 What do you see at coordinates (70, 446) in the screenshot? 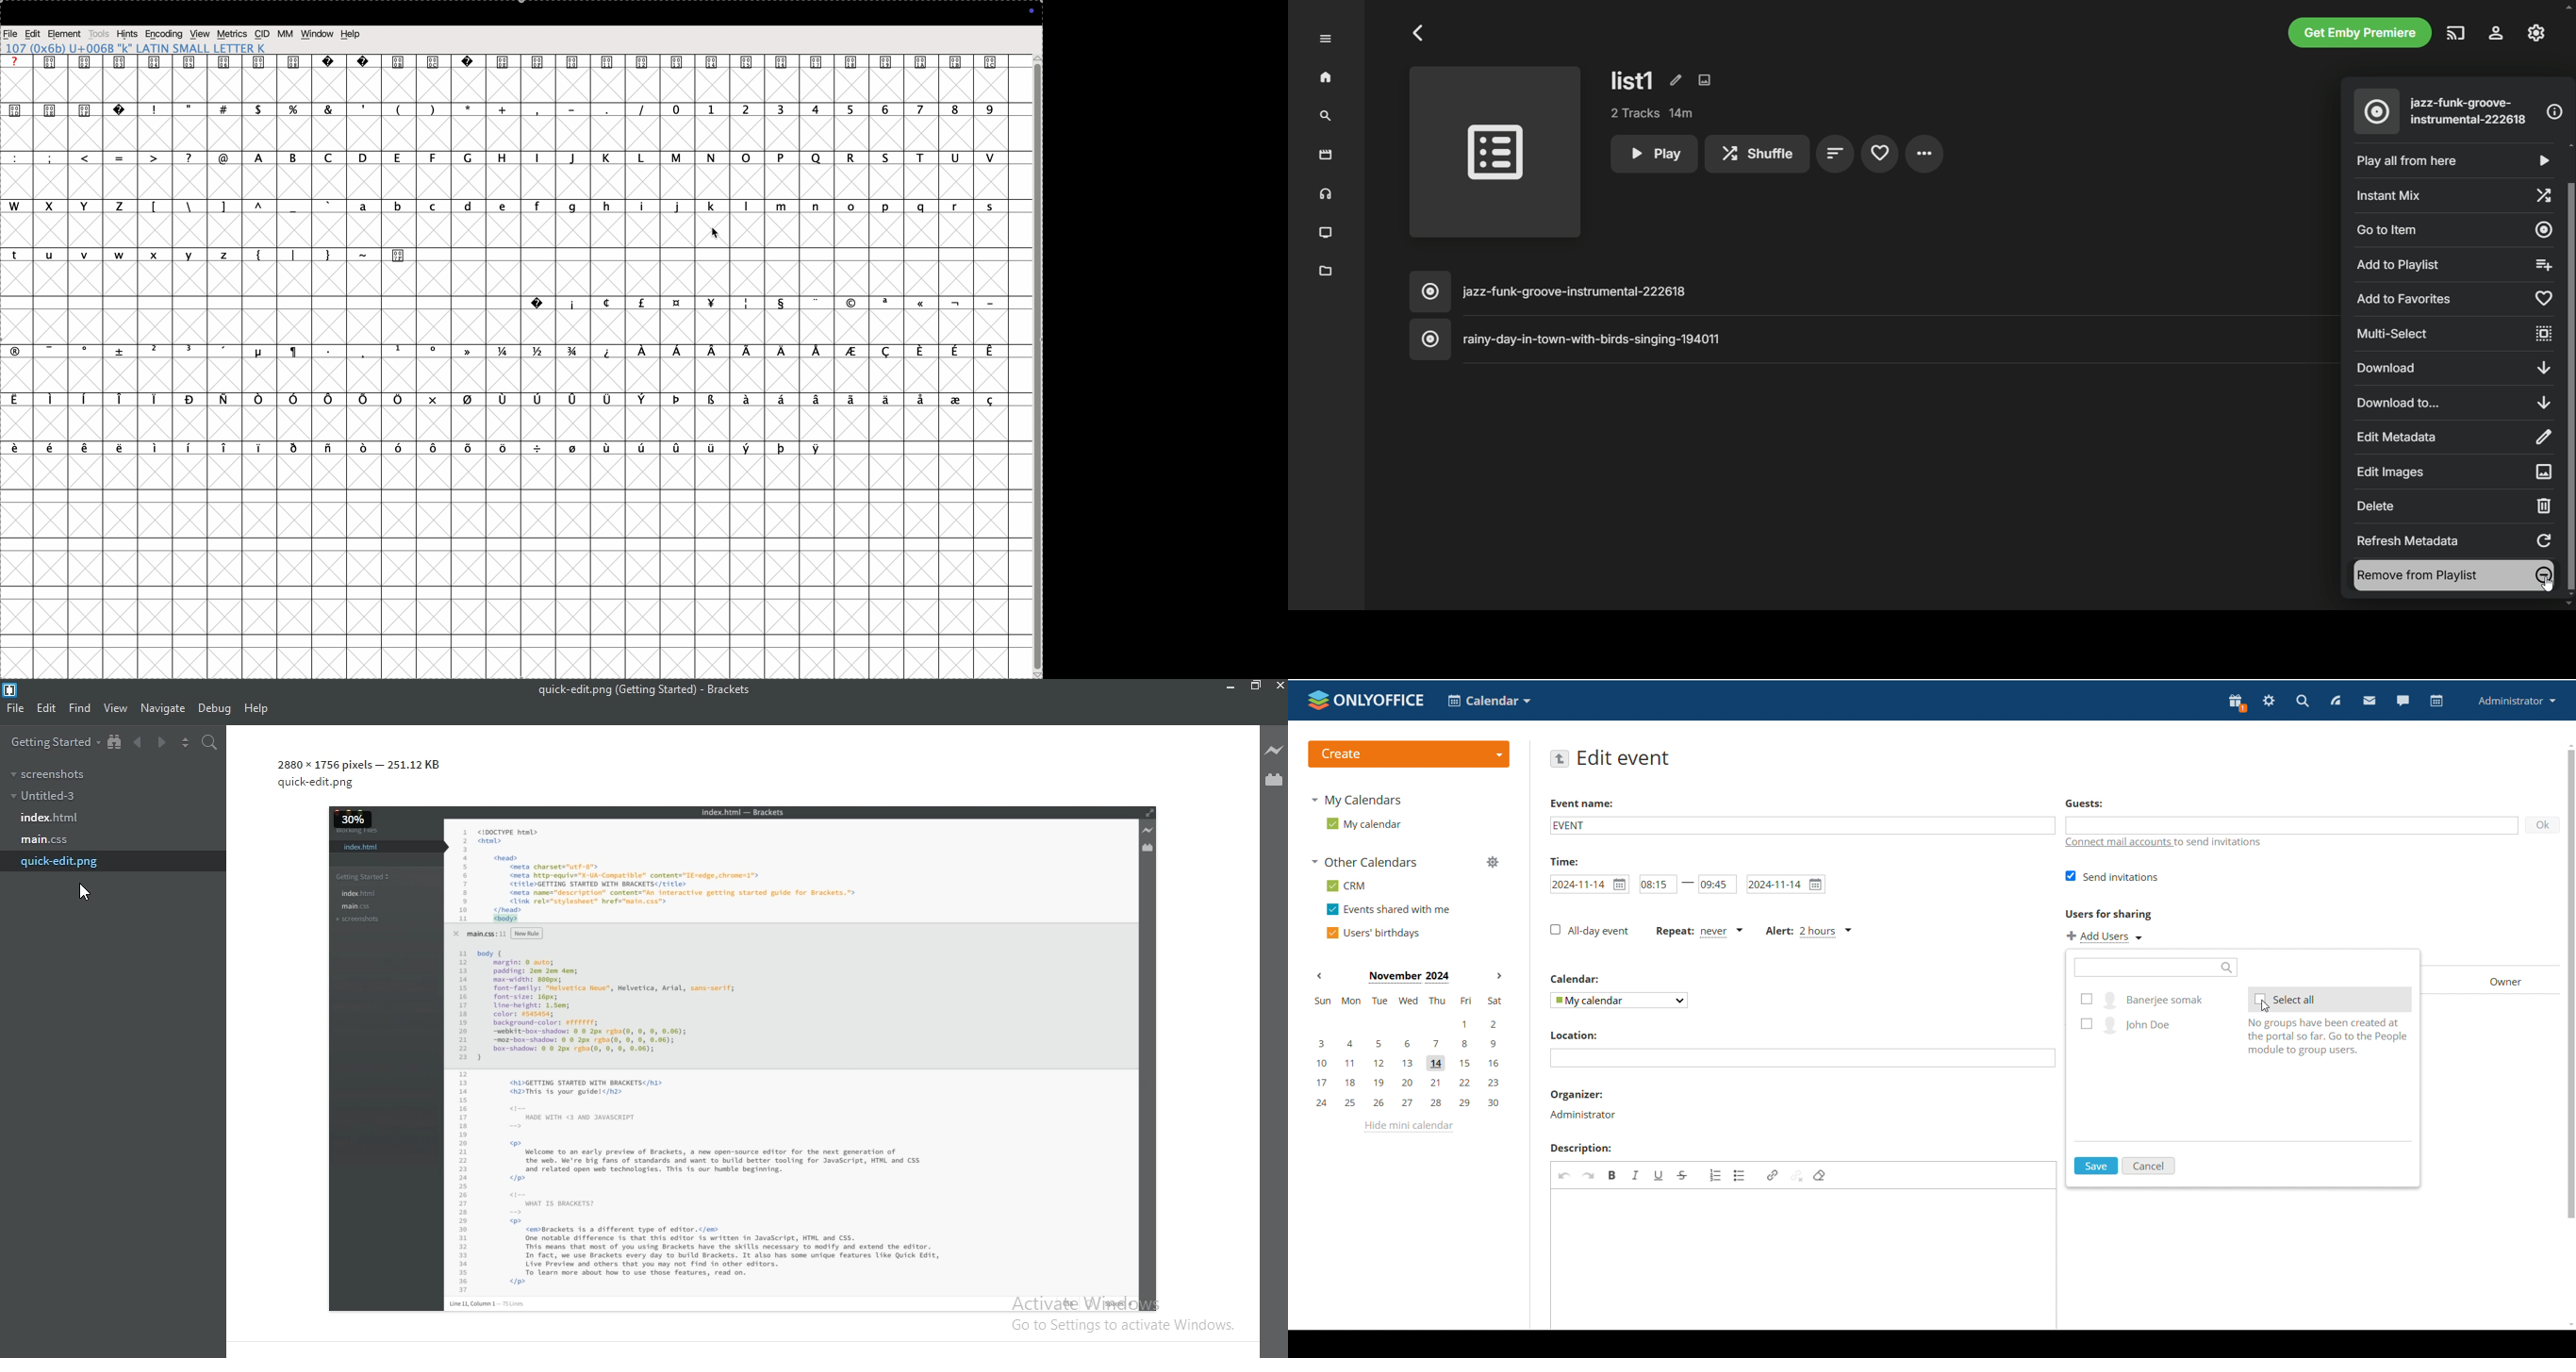
I see `symbol list of e` at bounding box center [70, 446].